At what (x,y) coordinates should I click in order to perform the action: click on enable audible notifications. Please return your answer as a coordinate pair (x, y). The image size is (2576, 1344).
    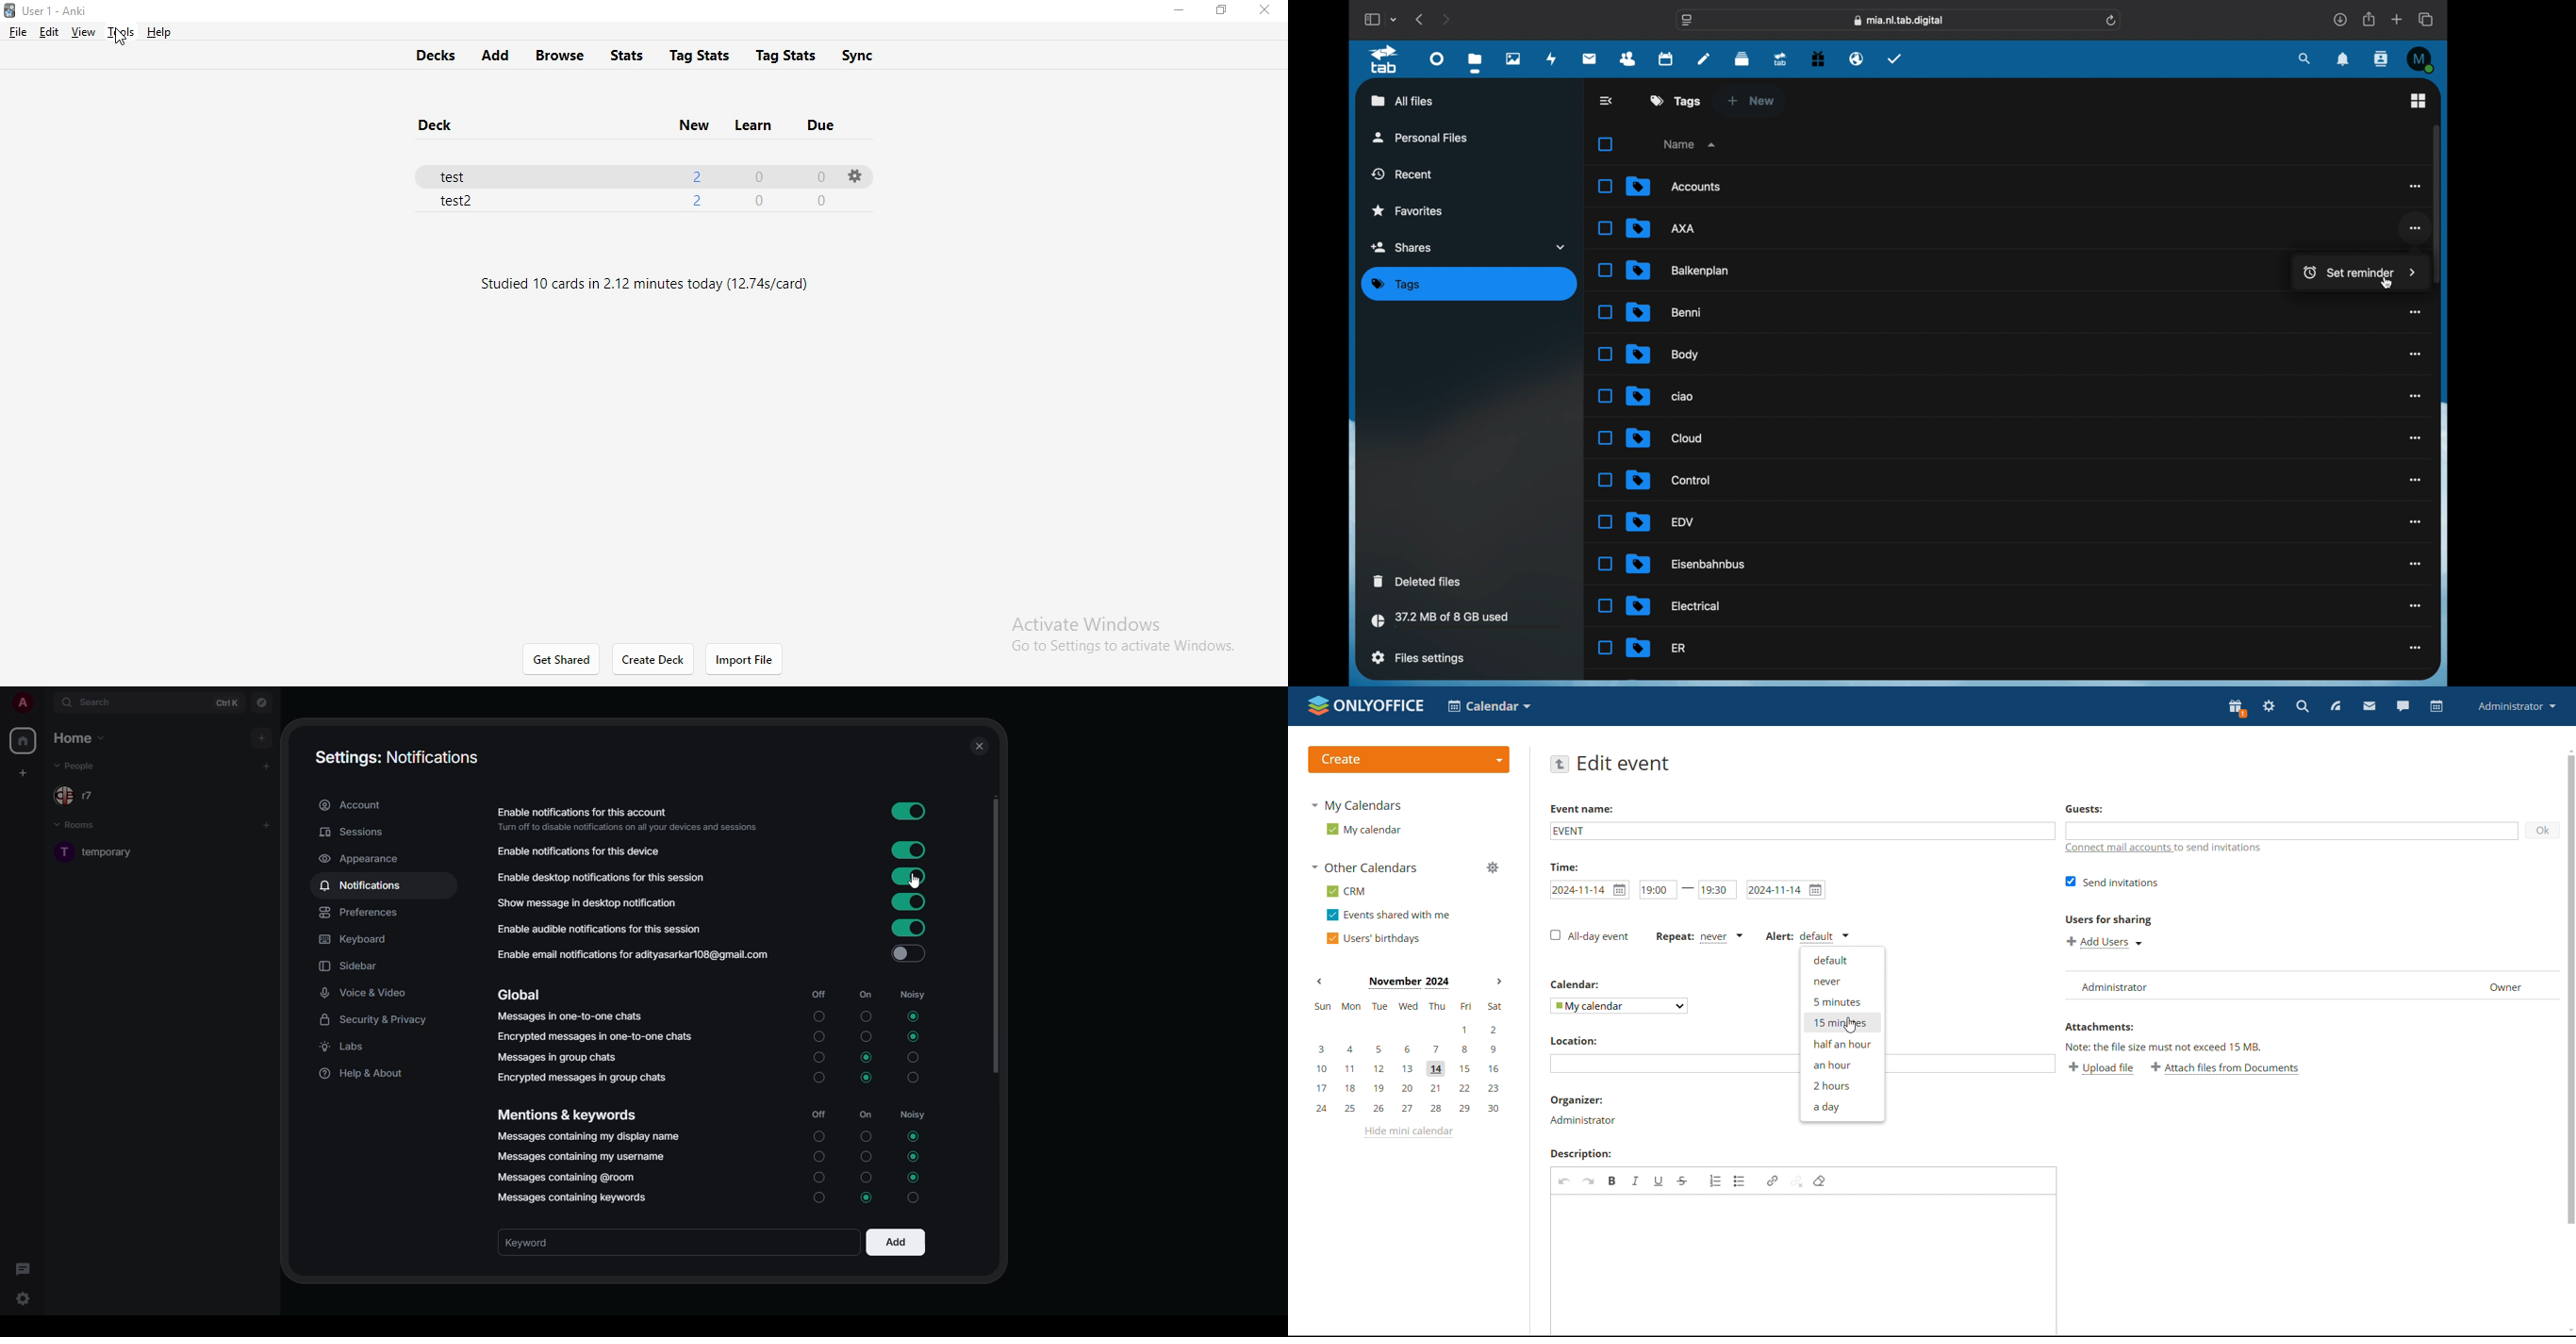
    Looking at the image, I should click on (598, 928).